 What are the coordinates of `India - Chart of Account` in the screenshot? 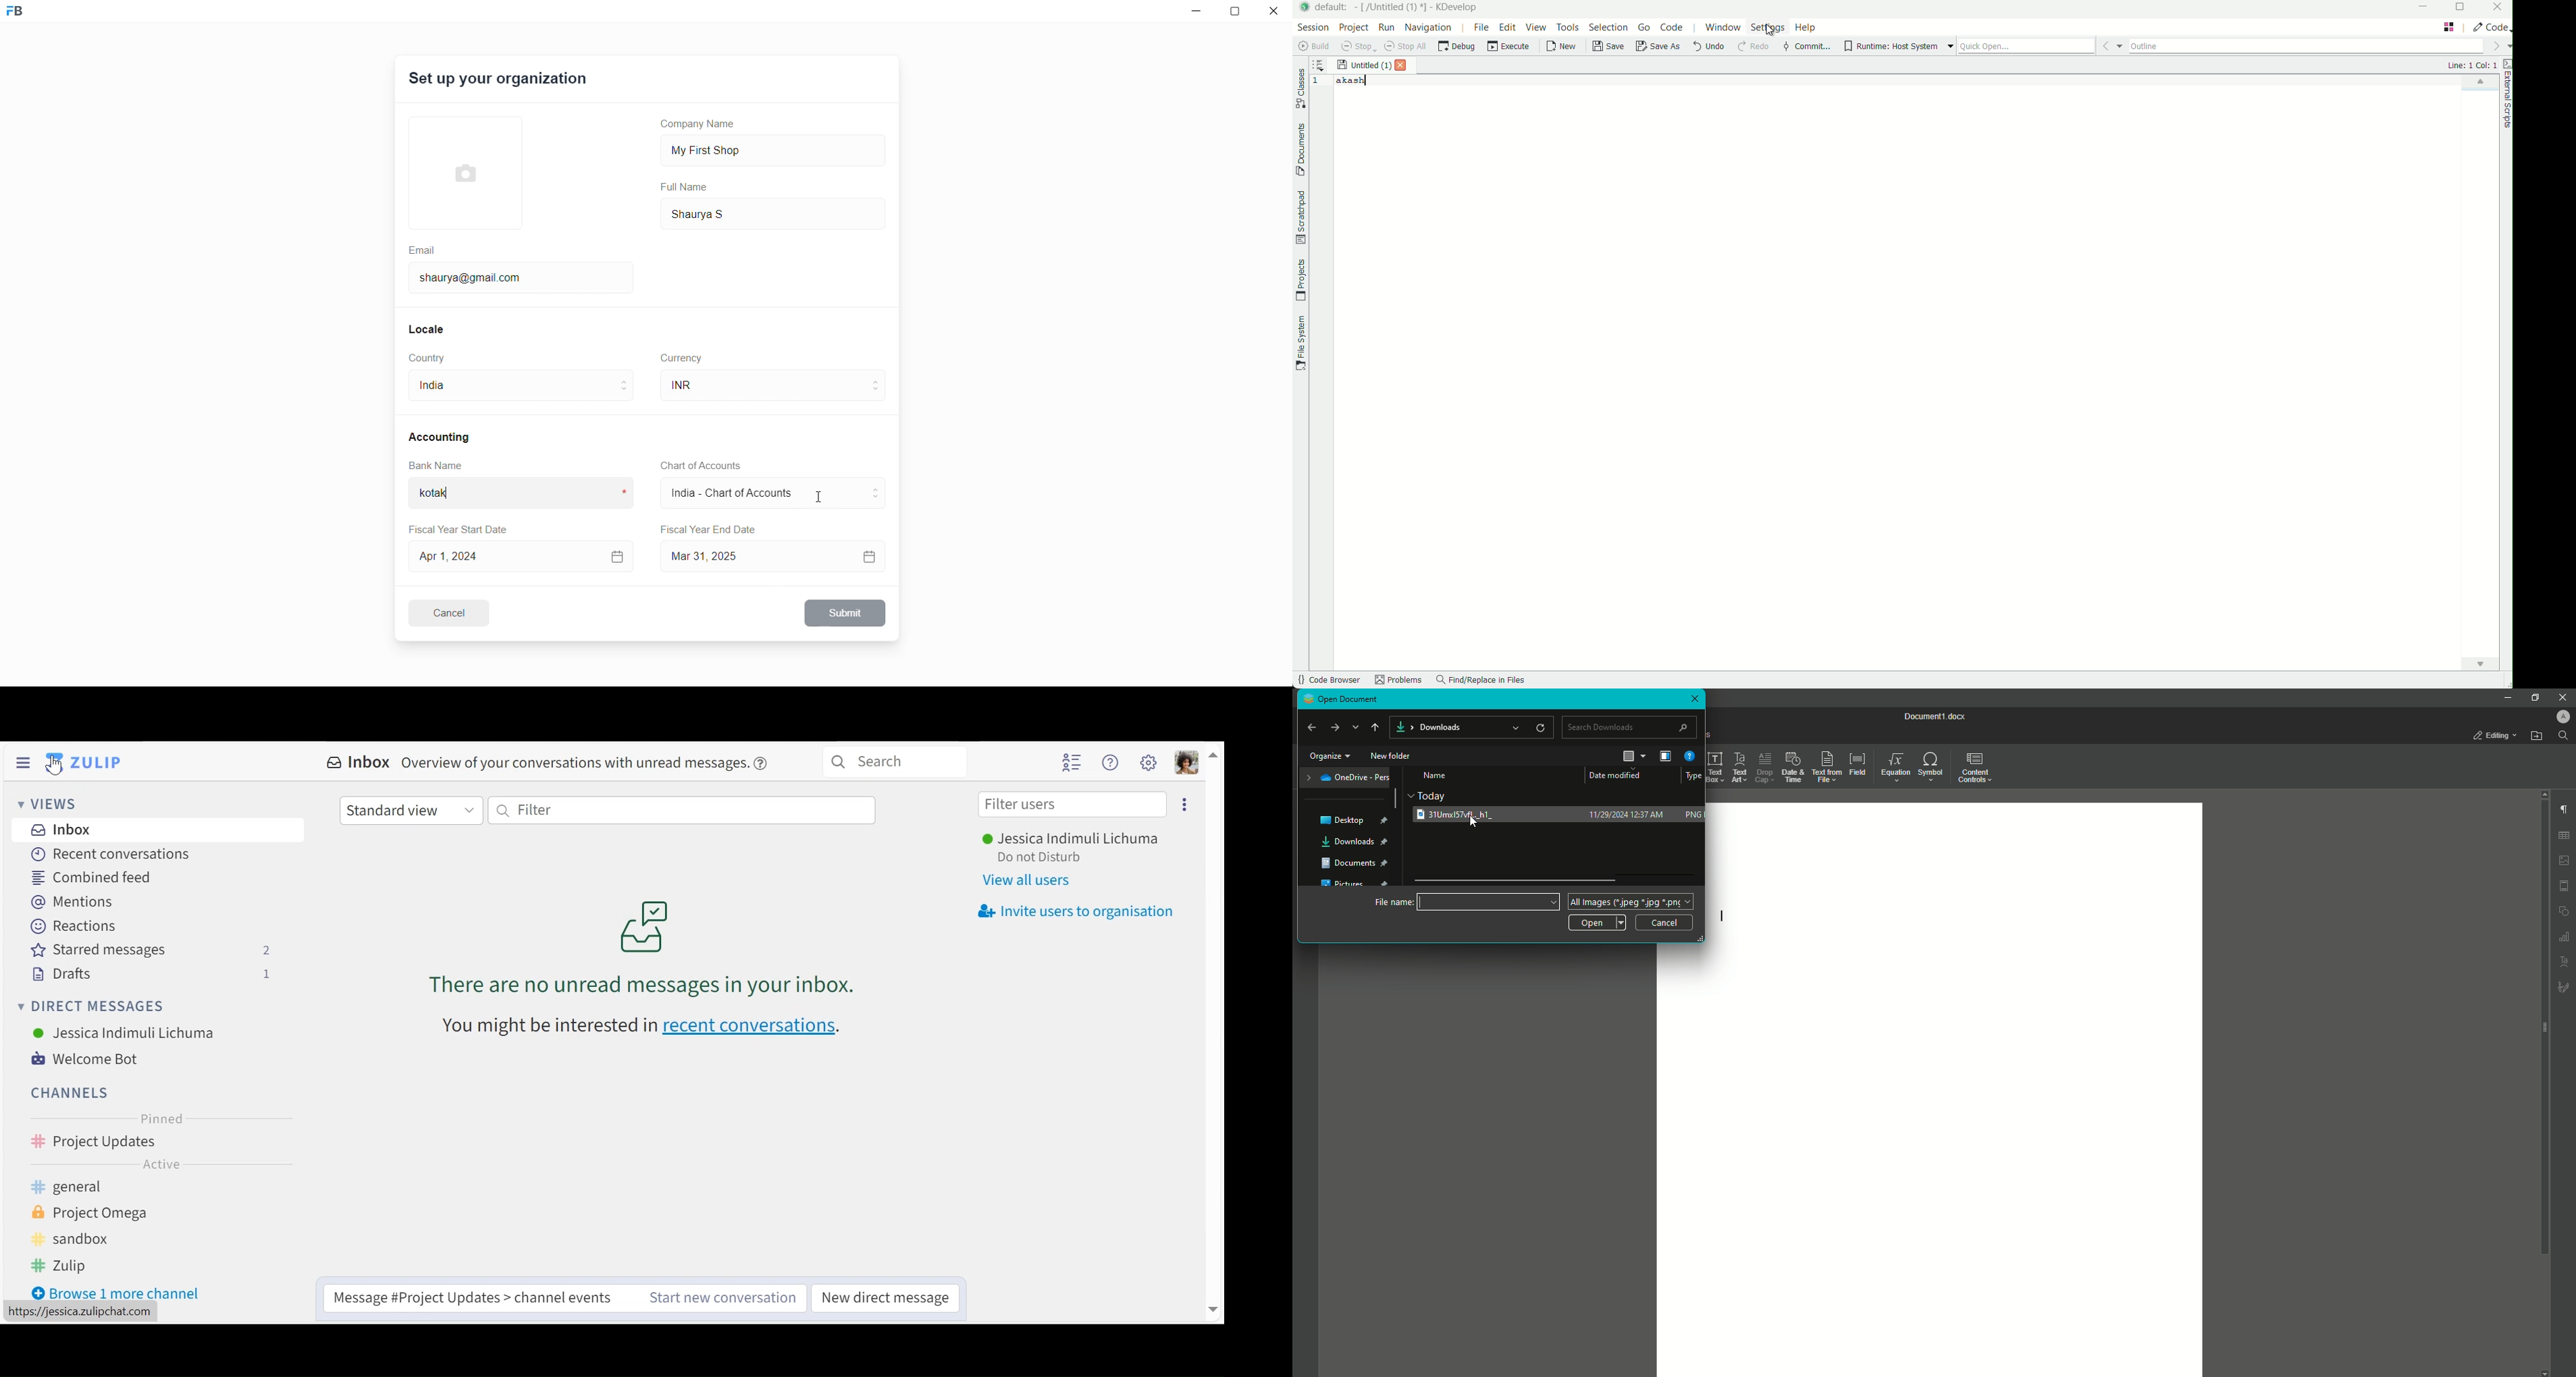 It's located at (739, 495).